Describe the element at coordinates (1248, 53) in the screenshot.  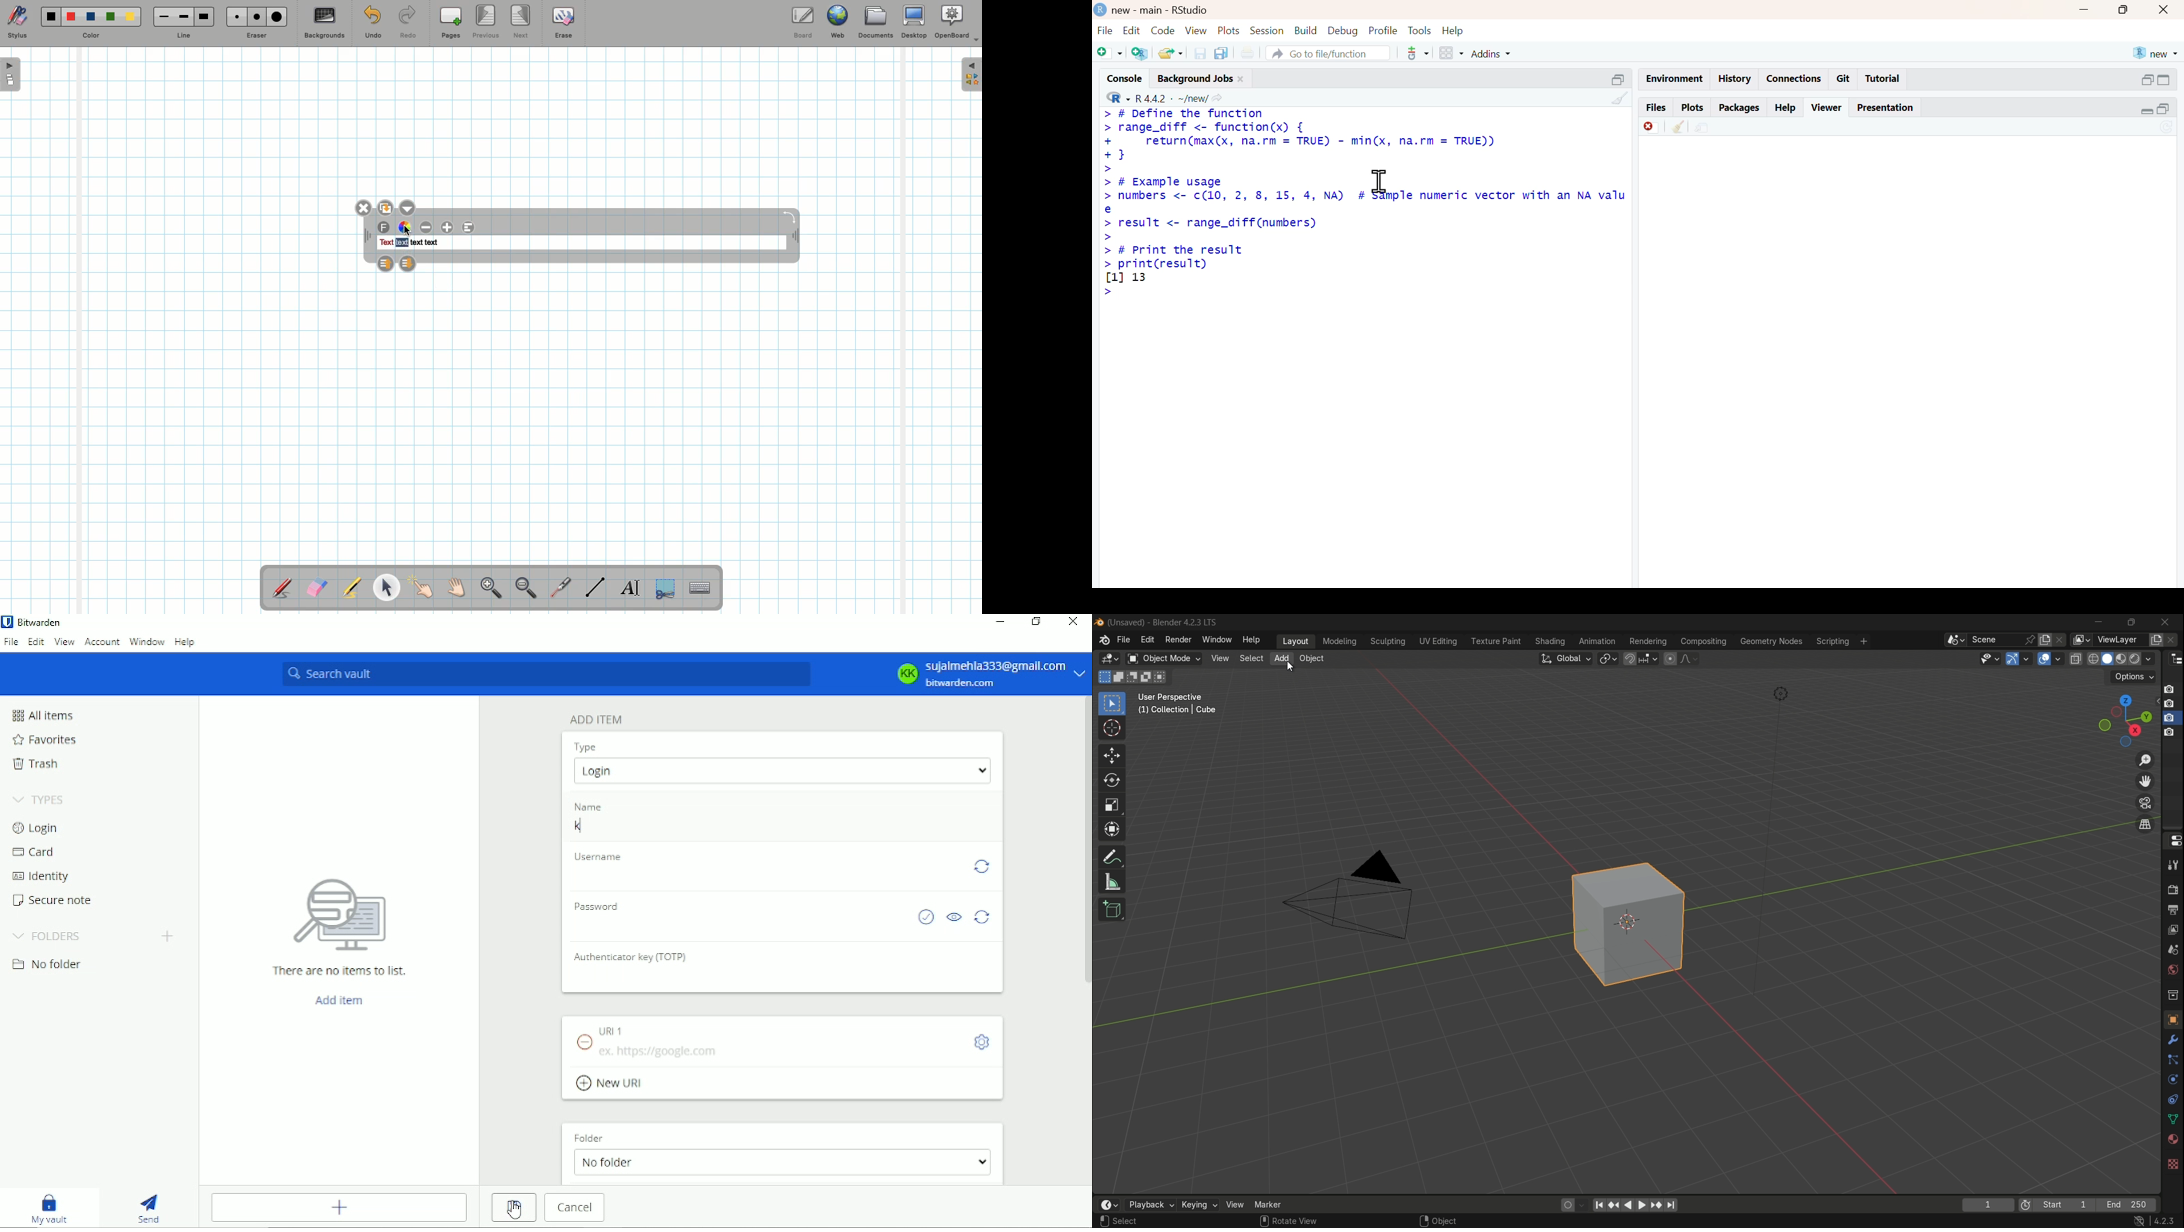
I see `print` at that location.